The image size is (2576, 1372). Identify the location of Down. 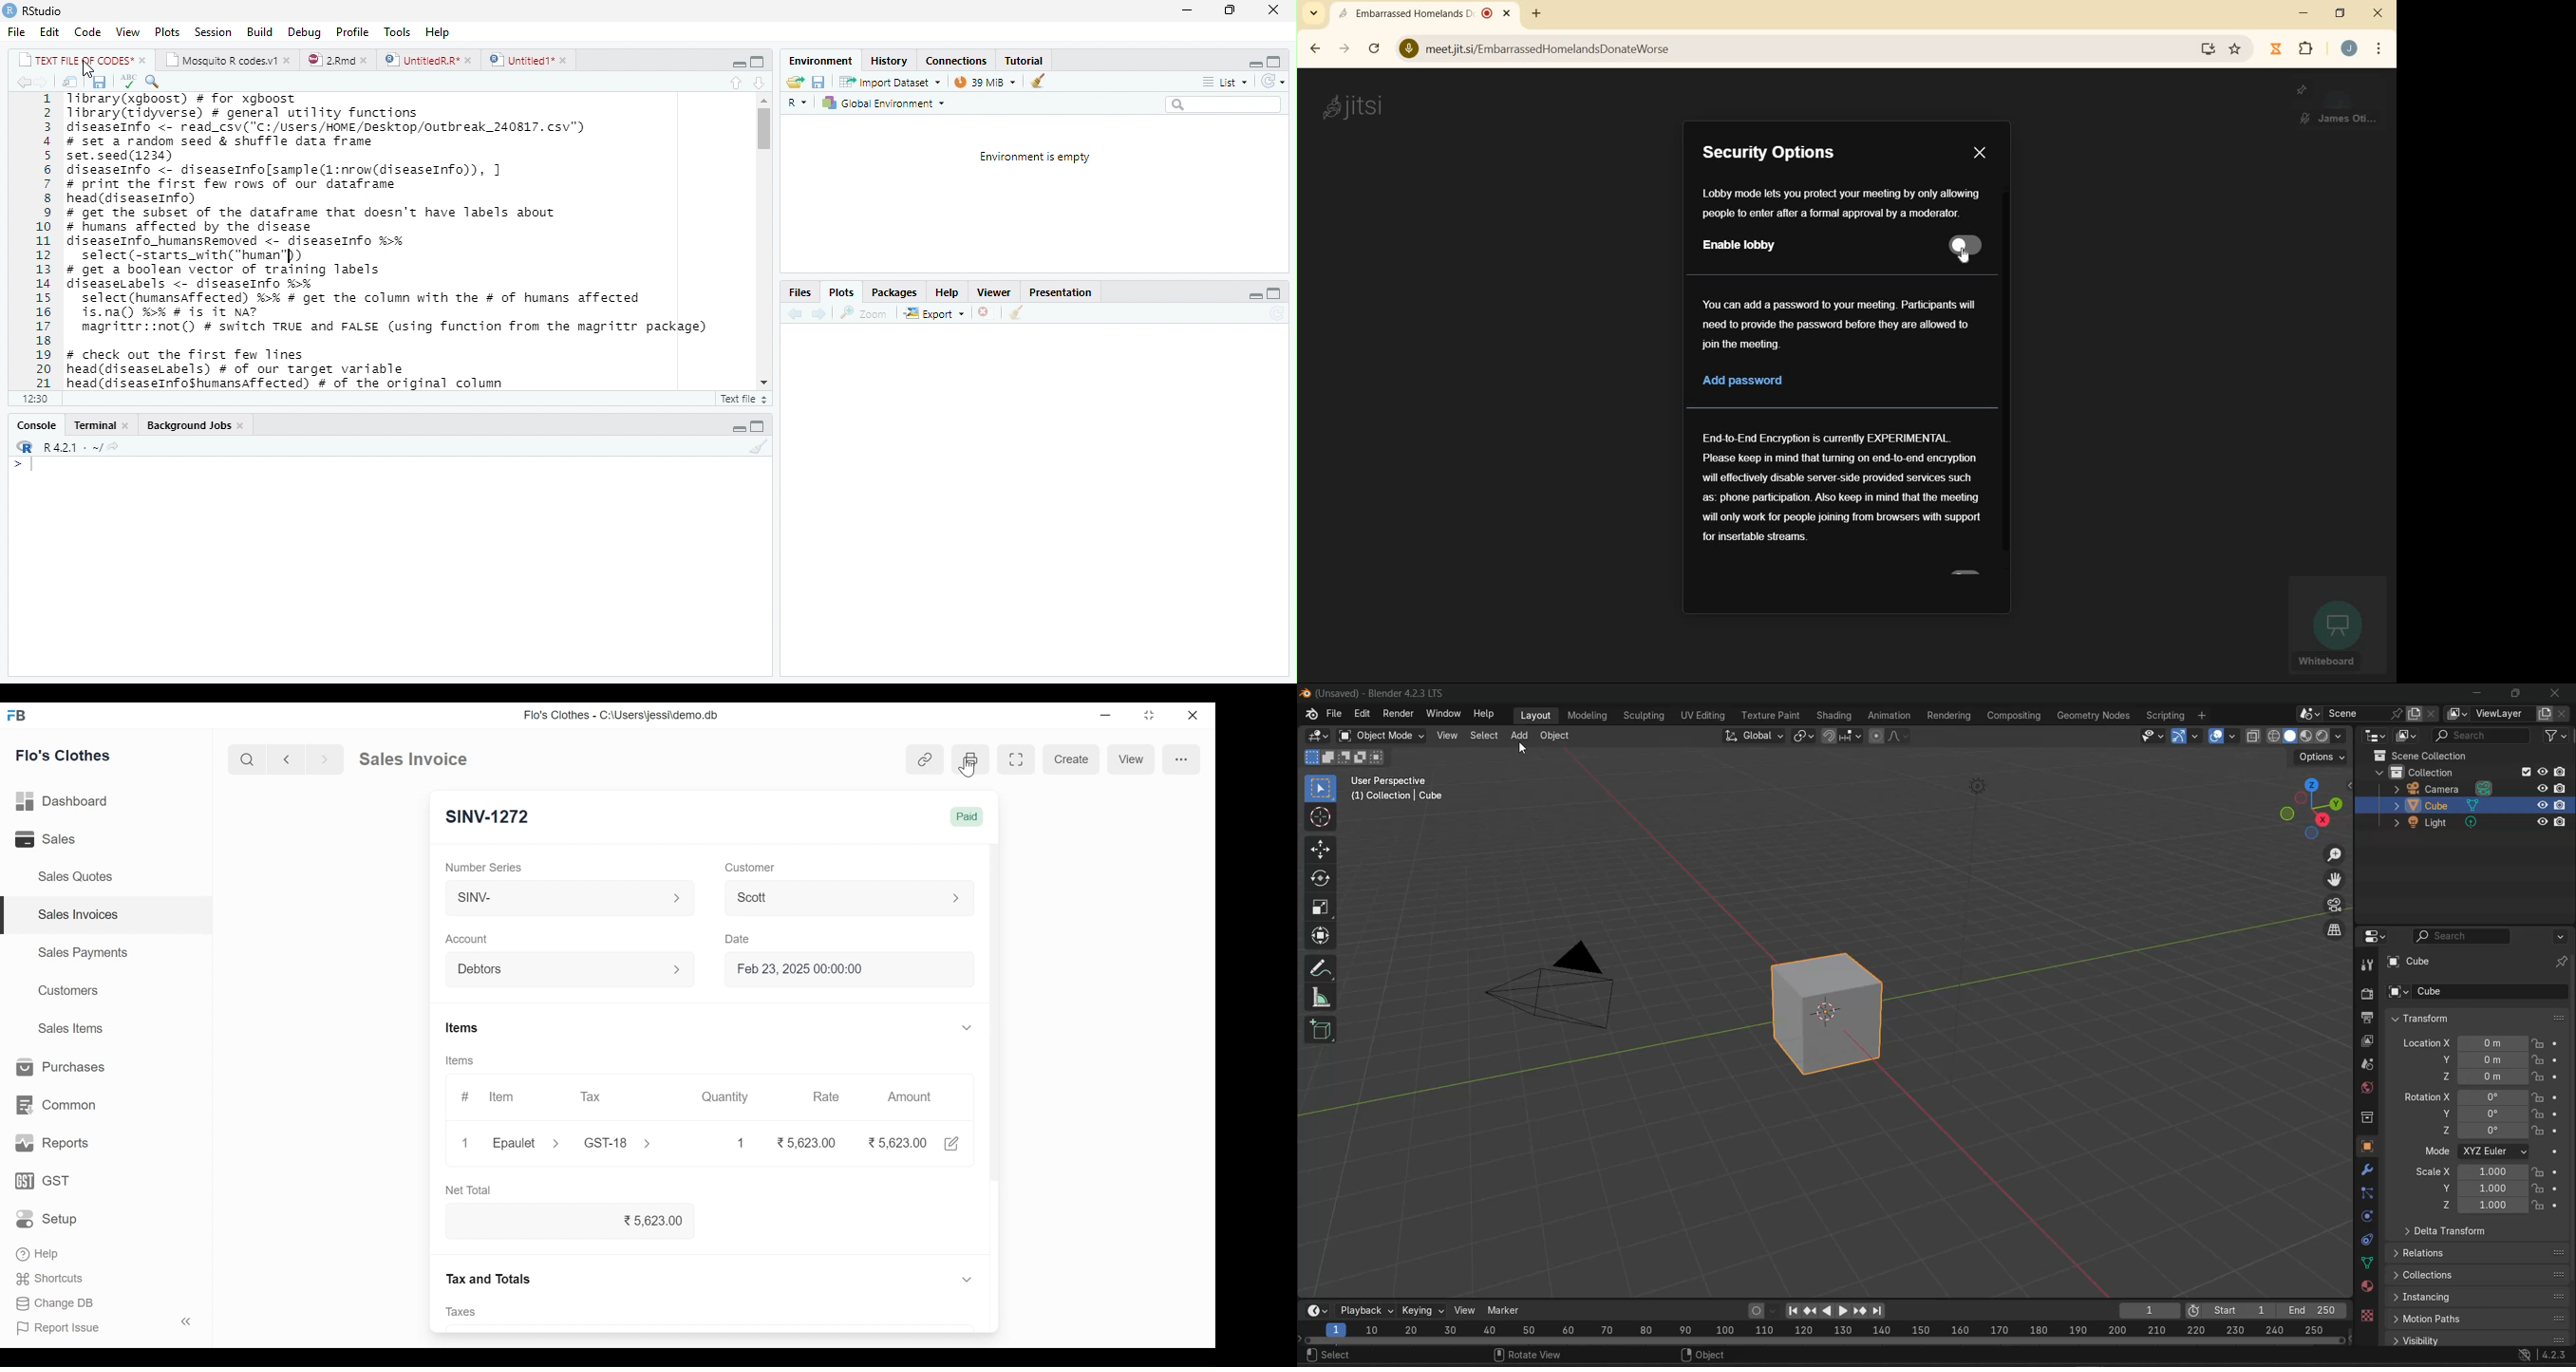
(759, 80).